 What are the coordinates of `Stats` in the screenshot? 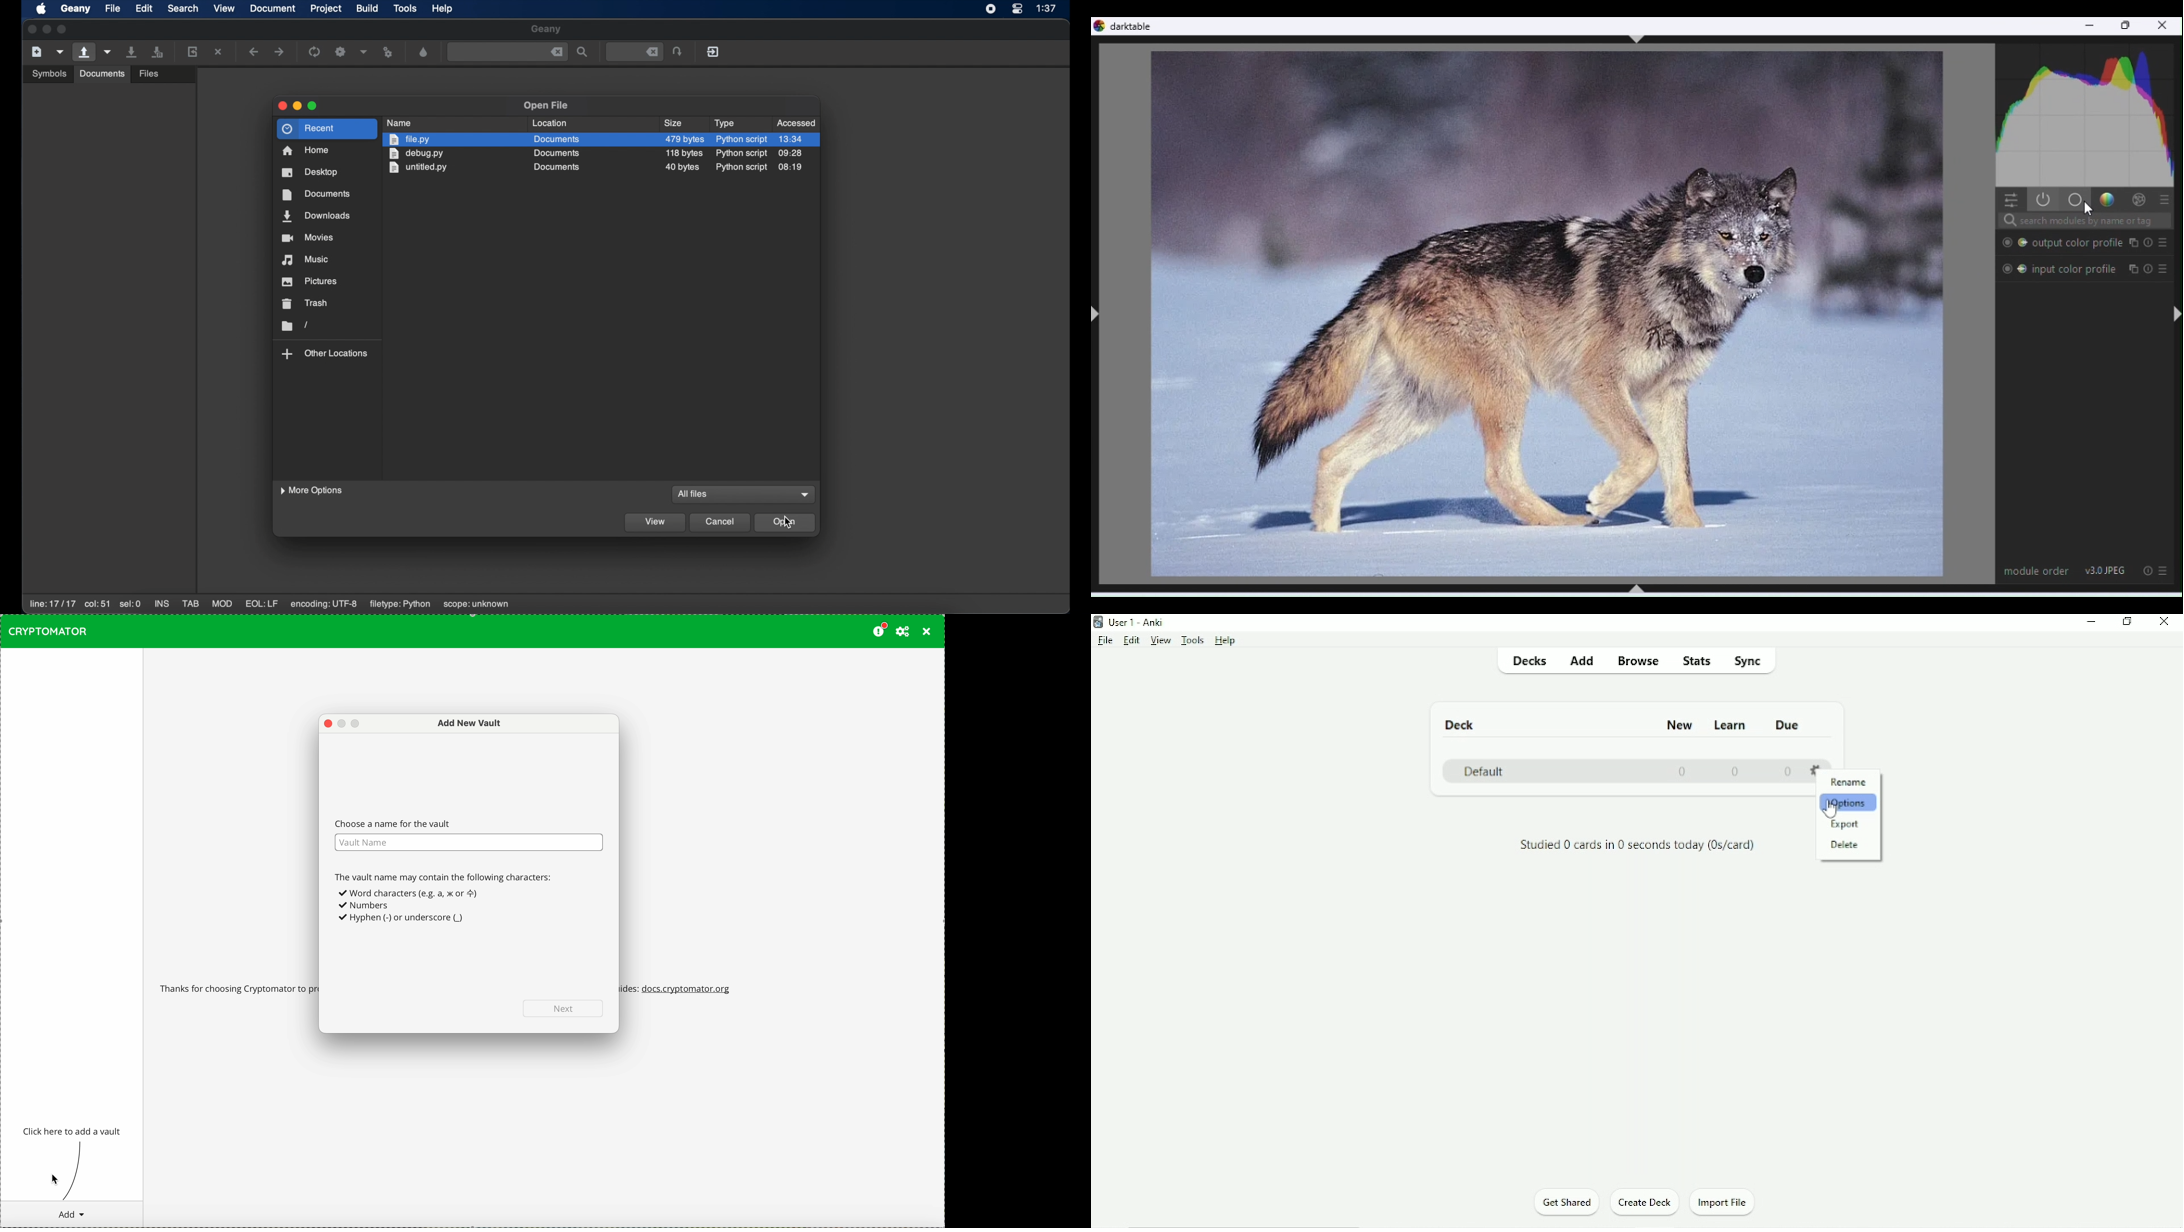 It's located at (1697, 662).